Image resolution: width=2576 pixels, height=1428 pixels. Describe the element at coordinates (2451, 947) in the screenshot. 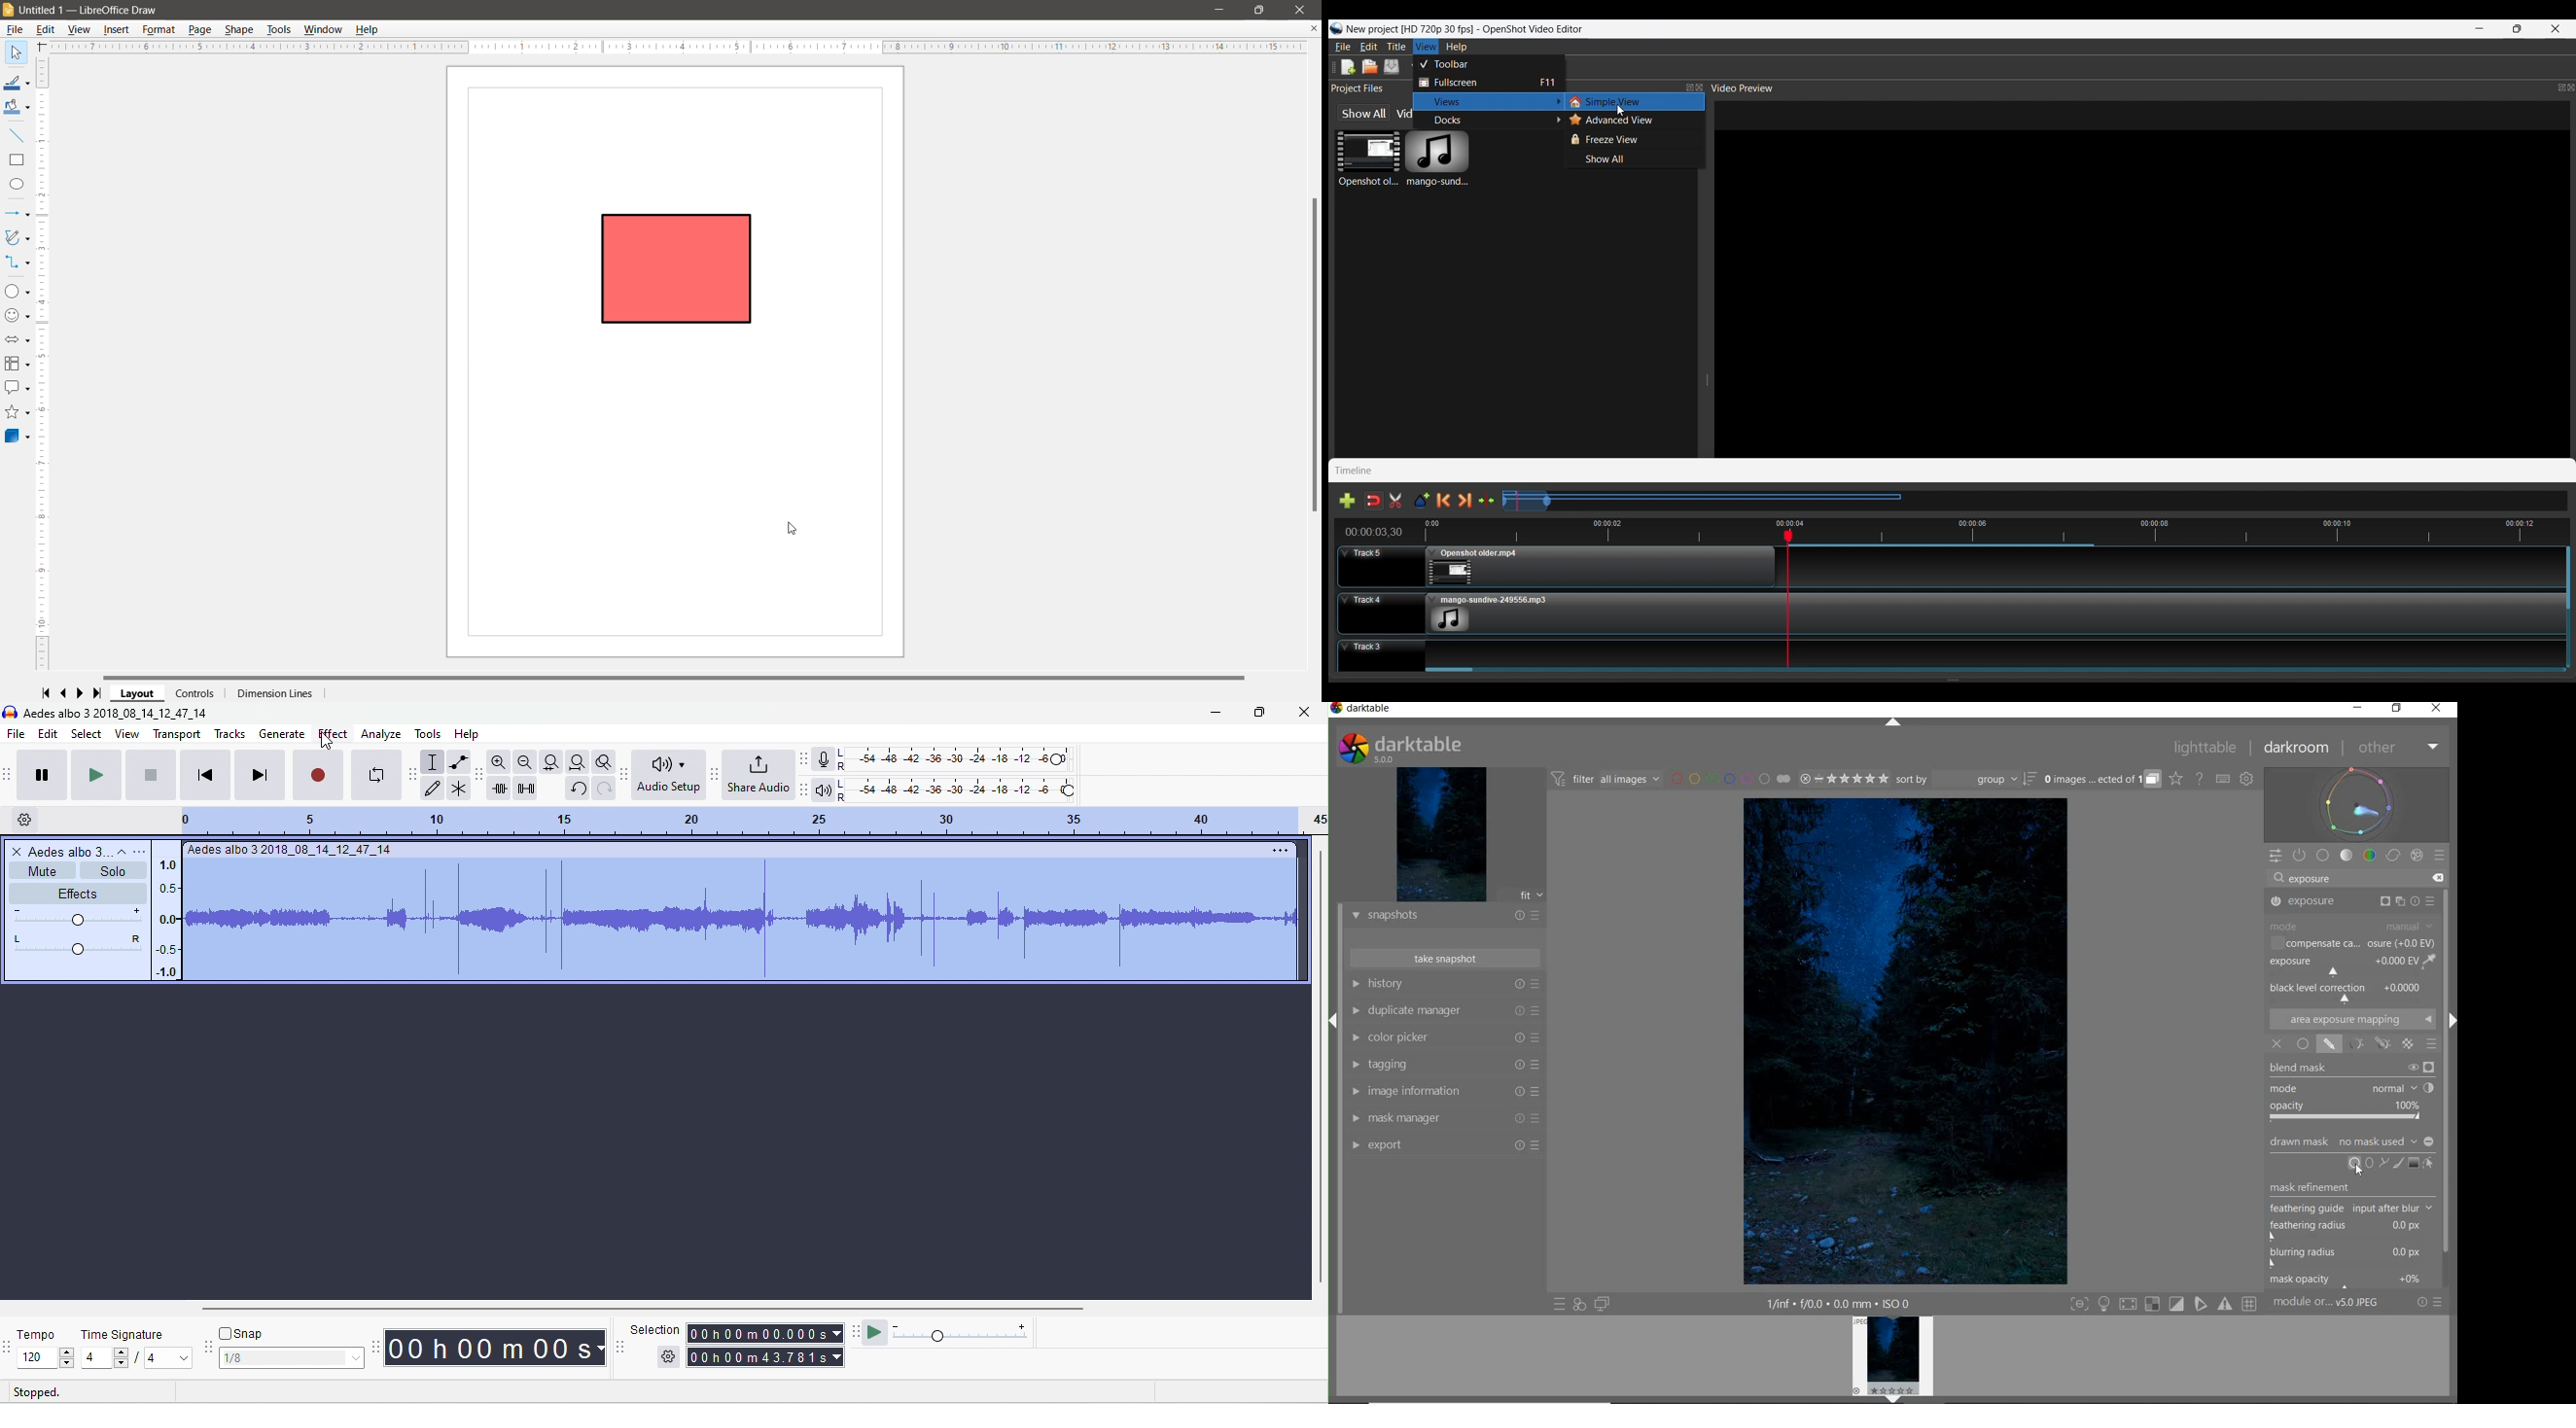

I see `SCROLLBAR` at that location.